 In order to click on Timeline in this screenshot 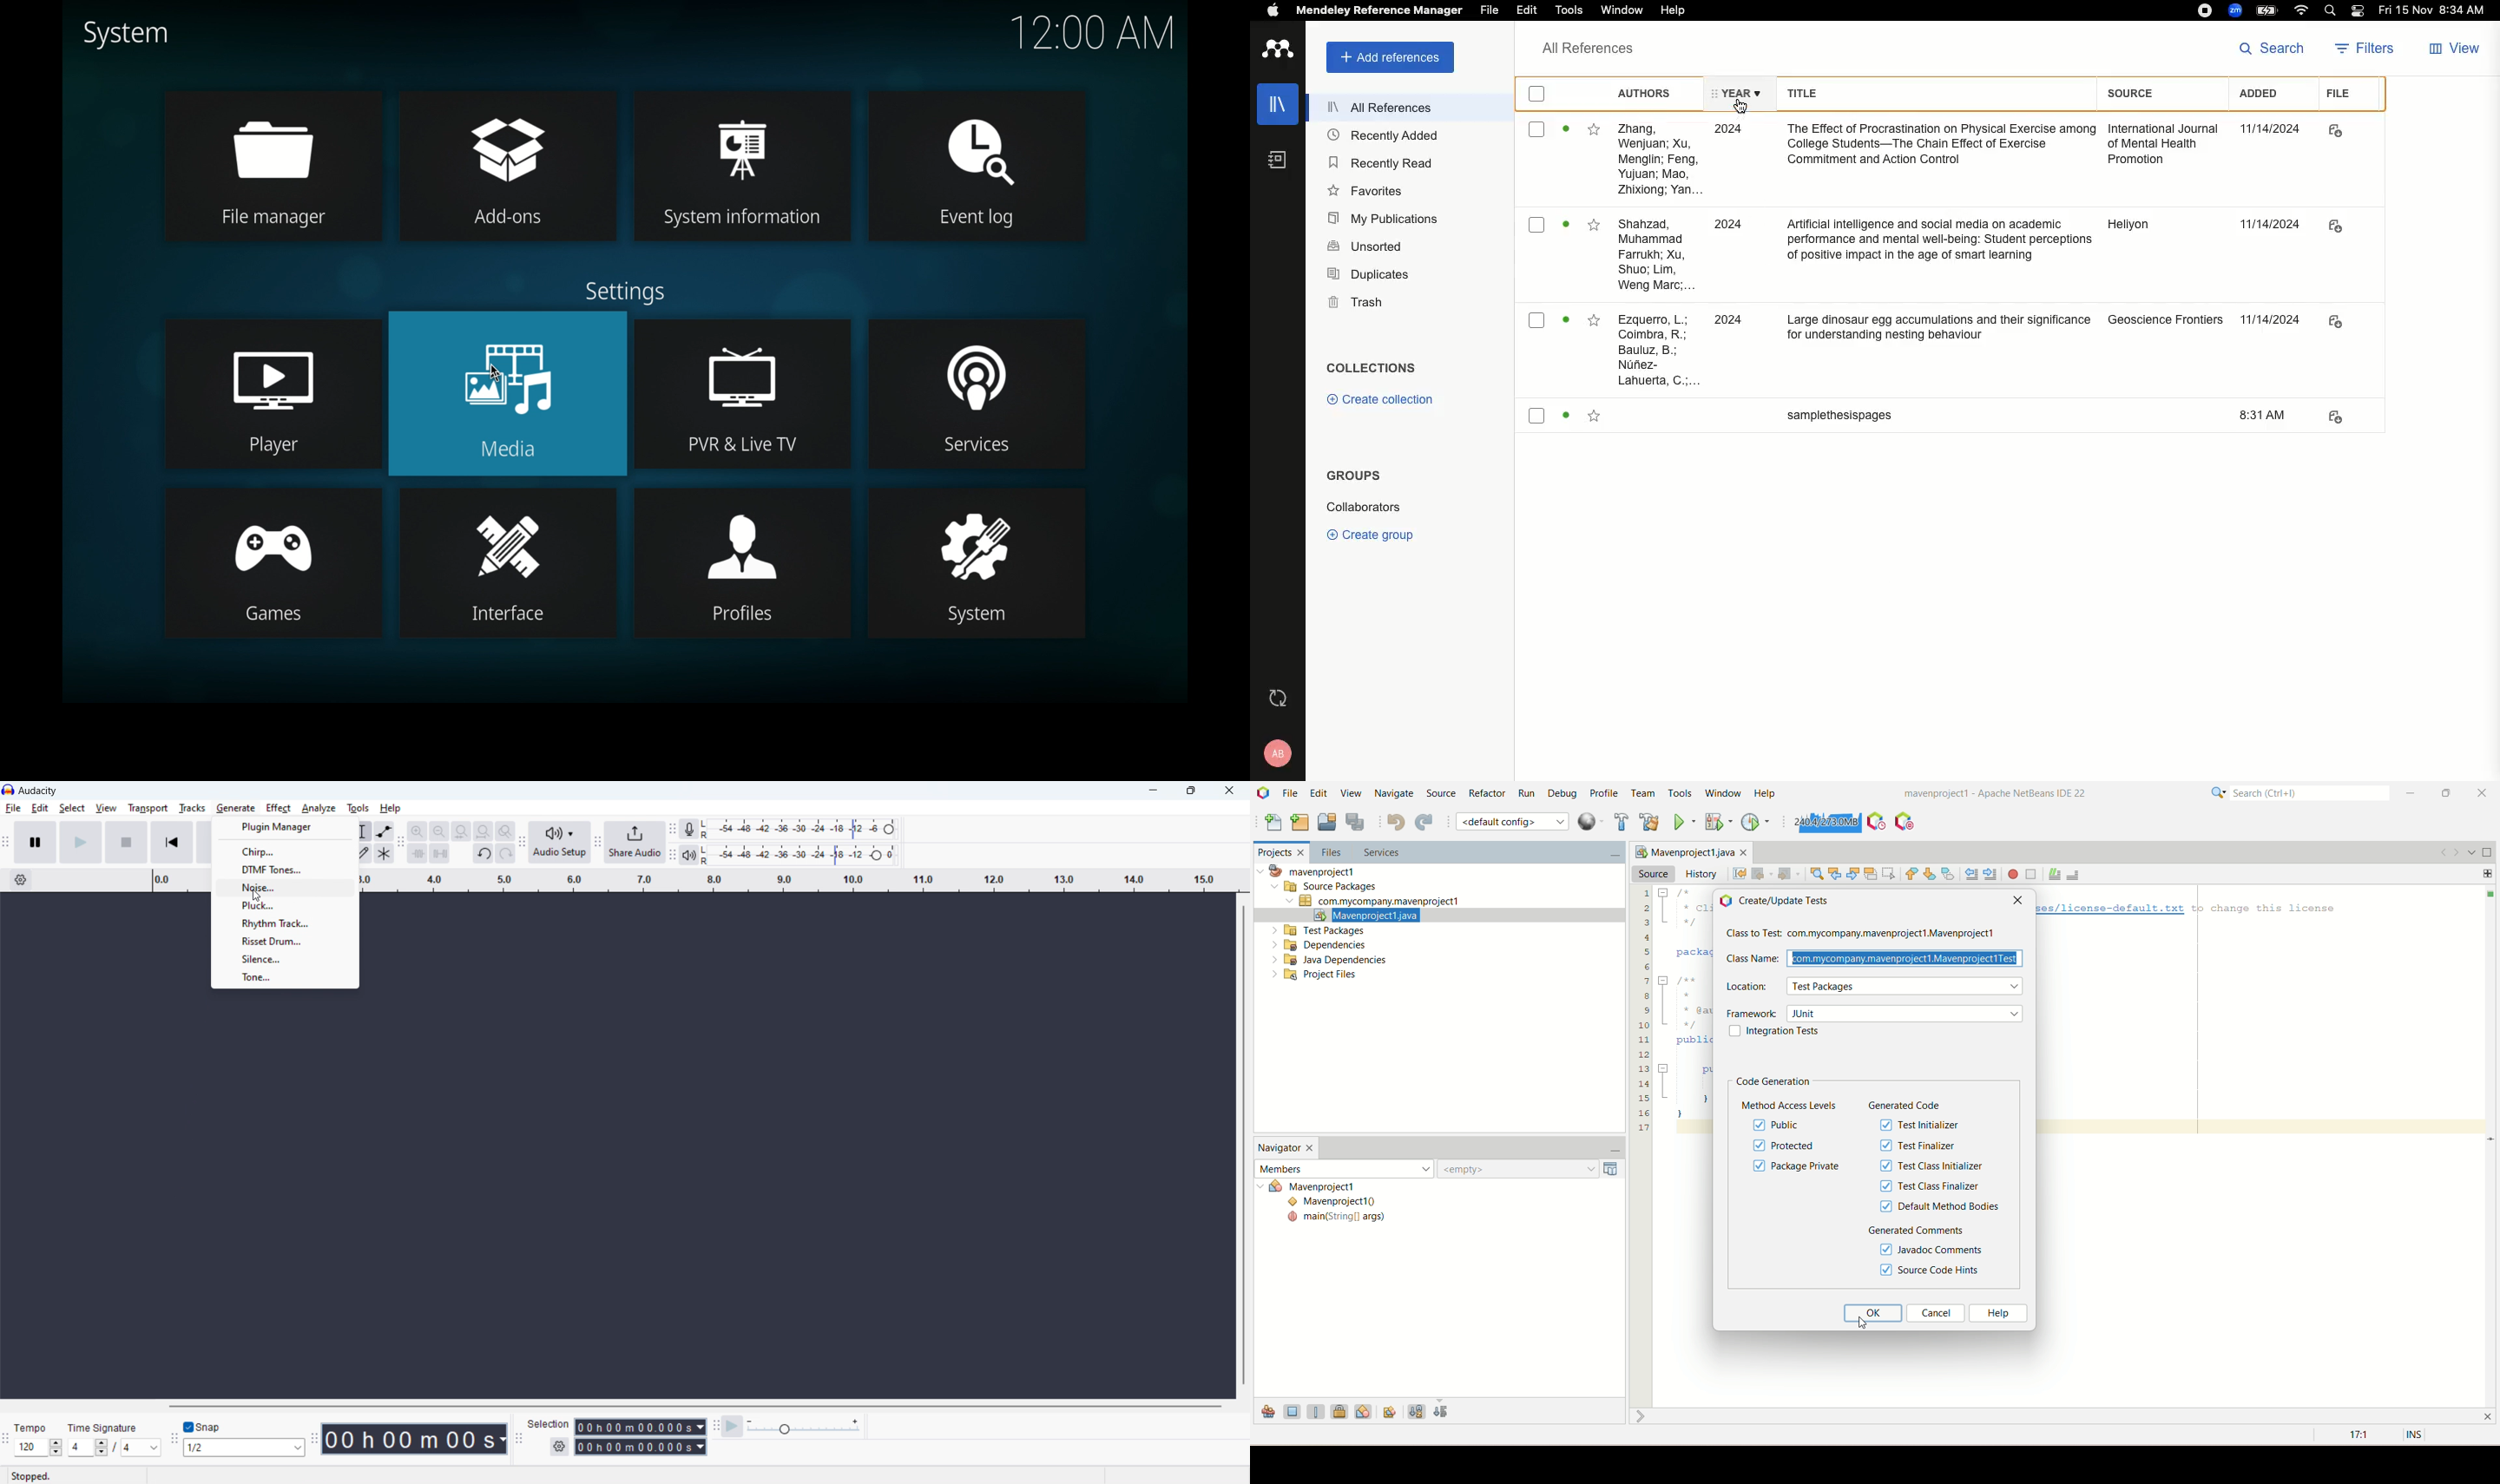, I will do `click(181, 877)`.